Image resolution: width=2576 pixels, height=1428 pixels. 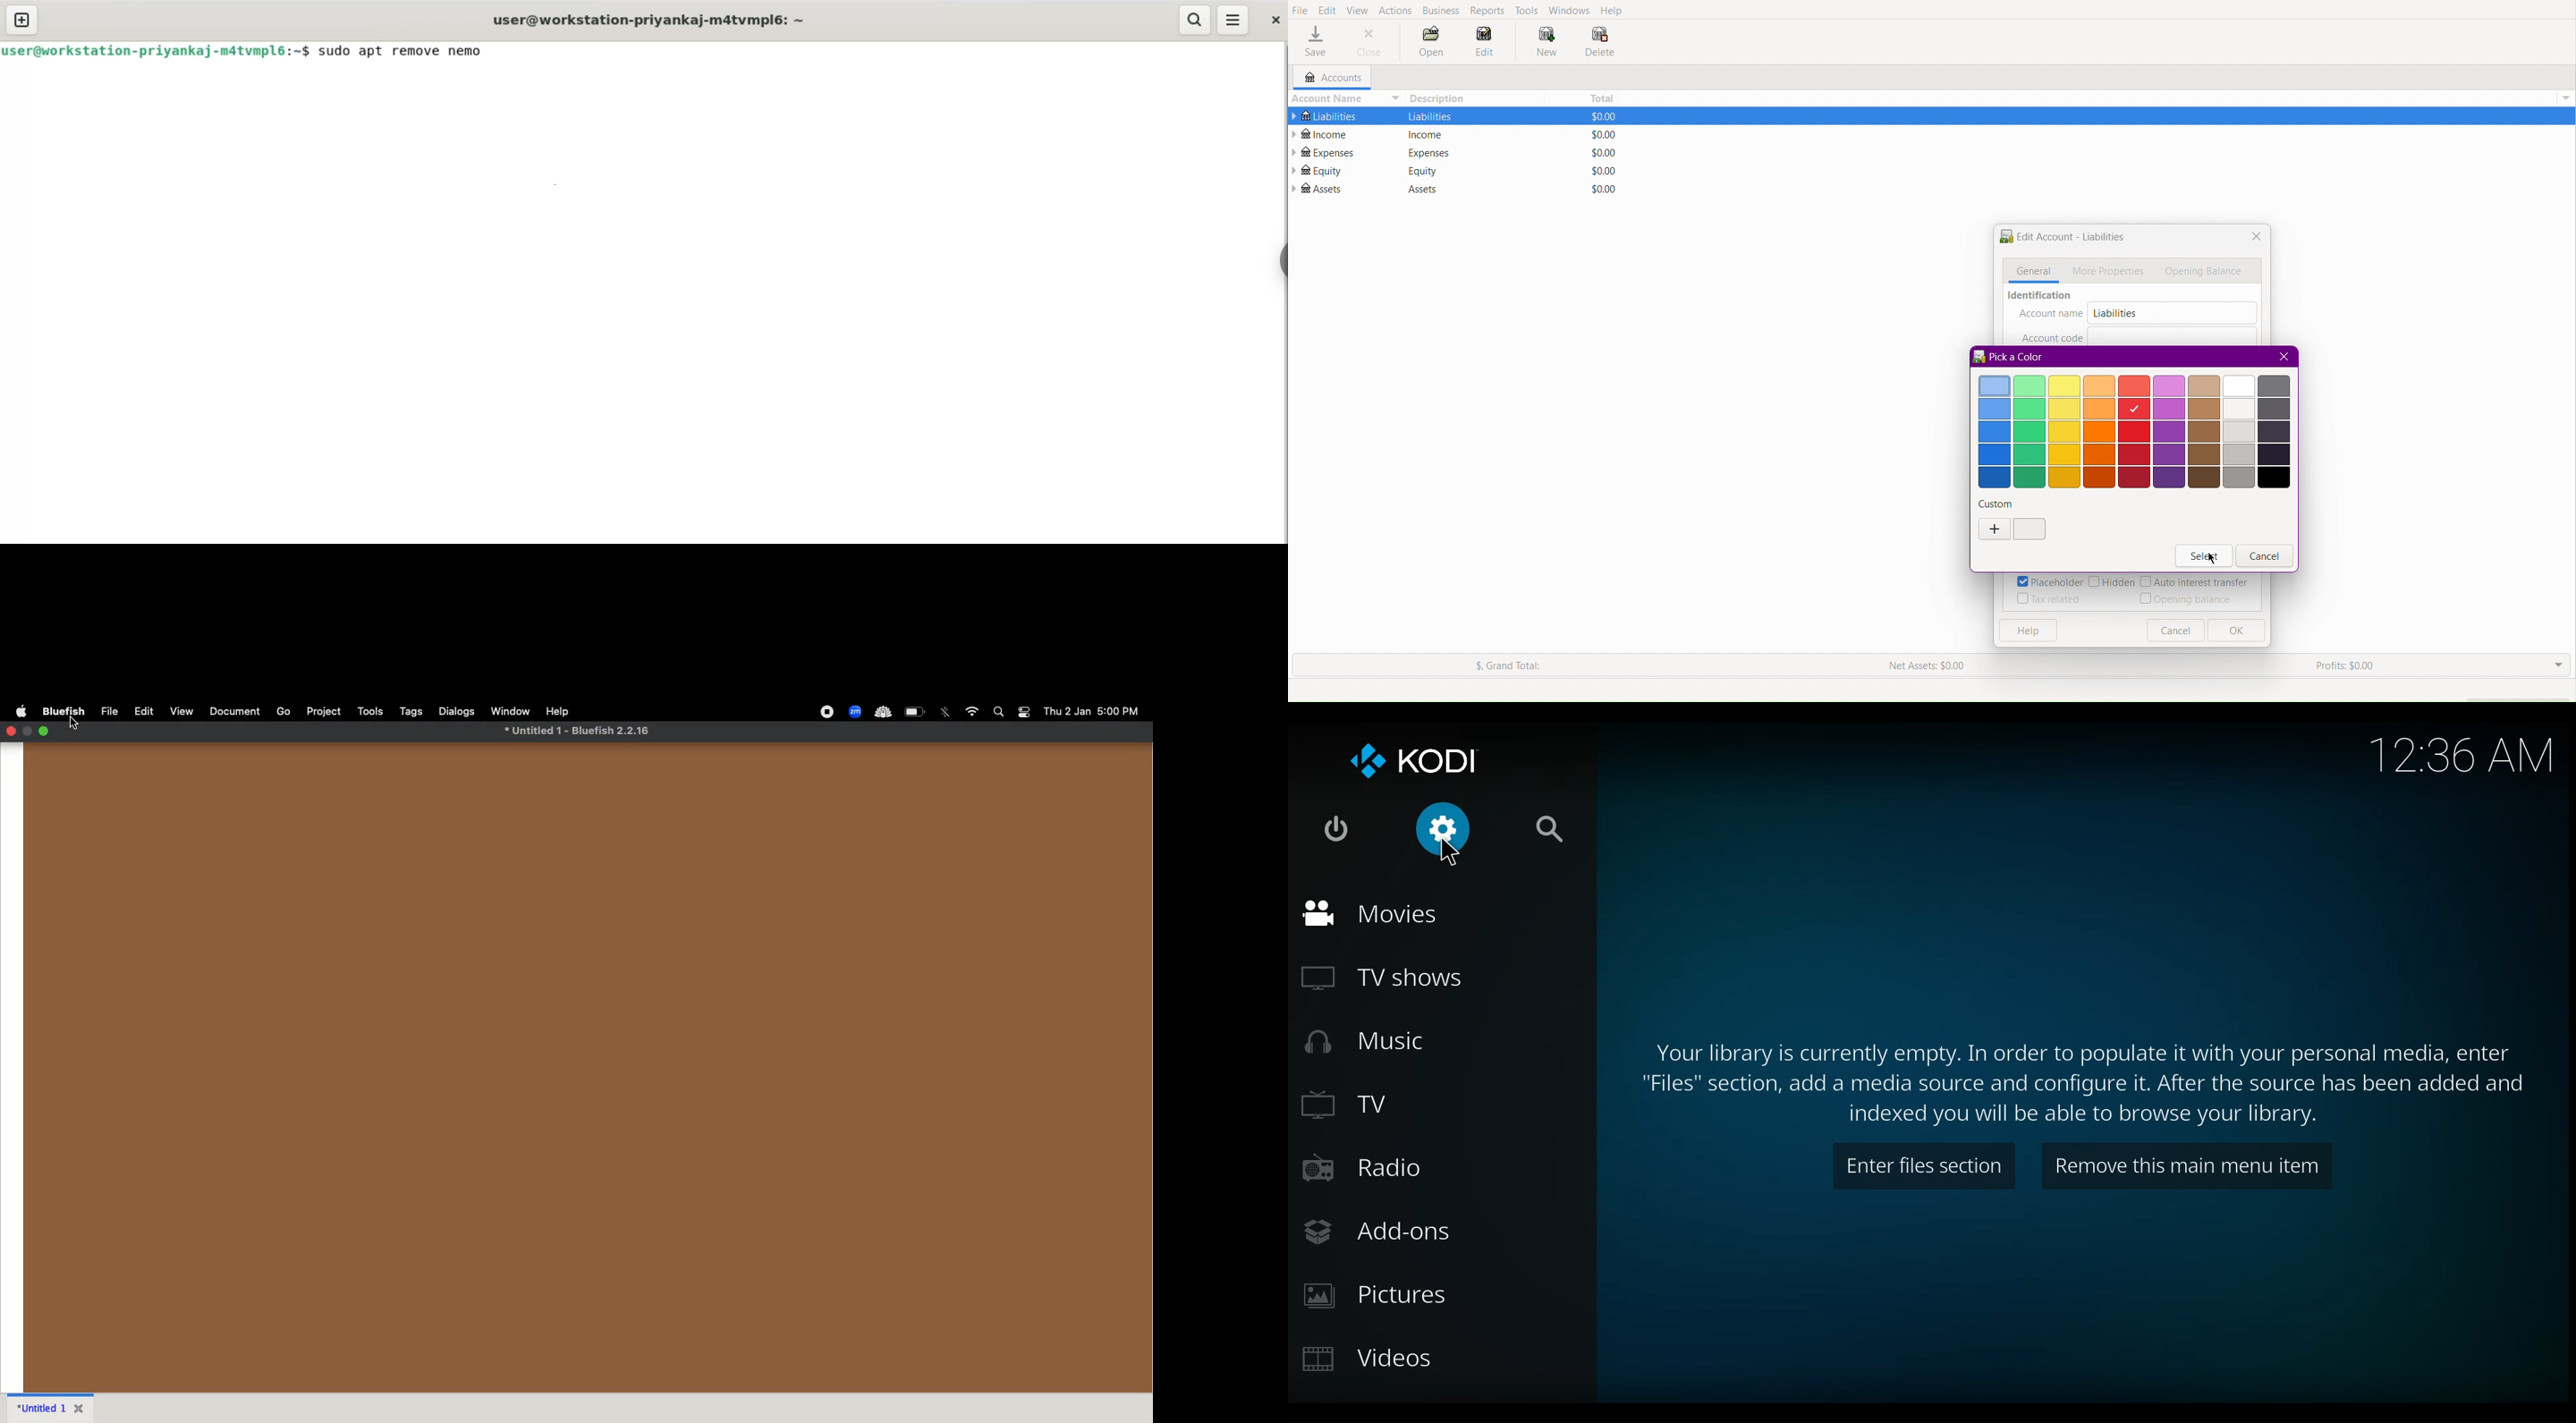 What do you see at coordinates (1359, 9) in the screenshot?
I see `View` at bounding box center [1359, 9].